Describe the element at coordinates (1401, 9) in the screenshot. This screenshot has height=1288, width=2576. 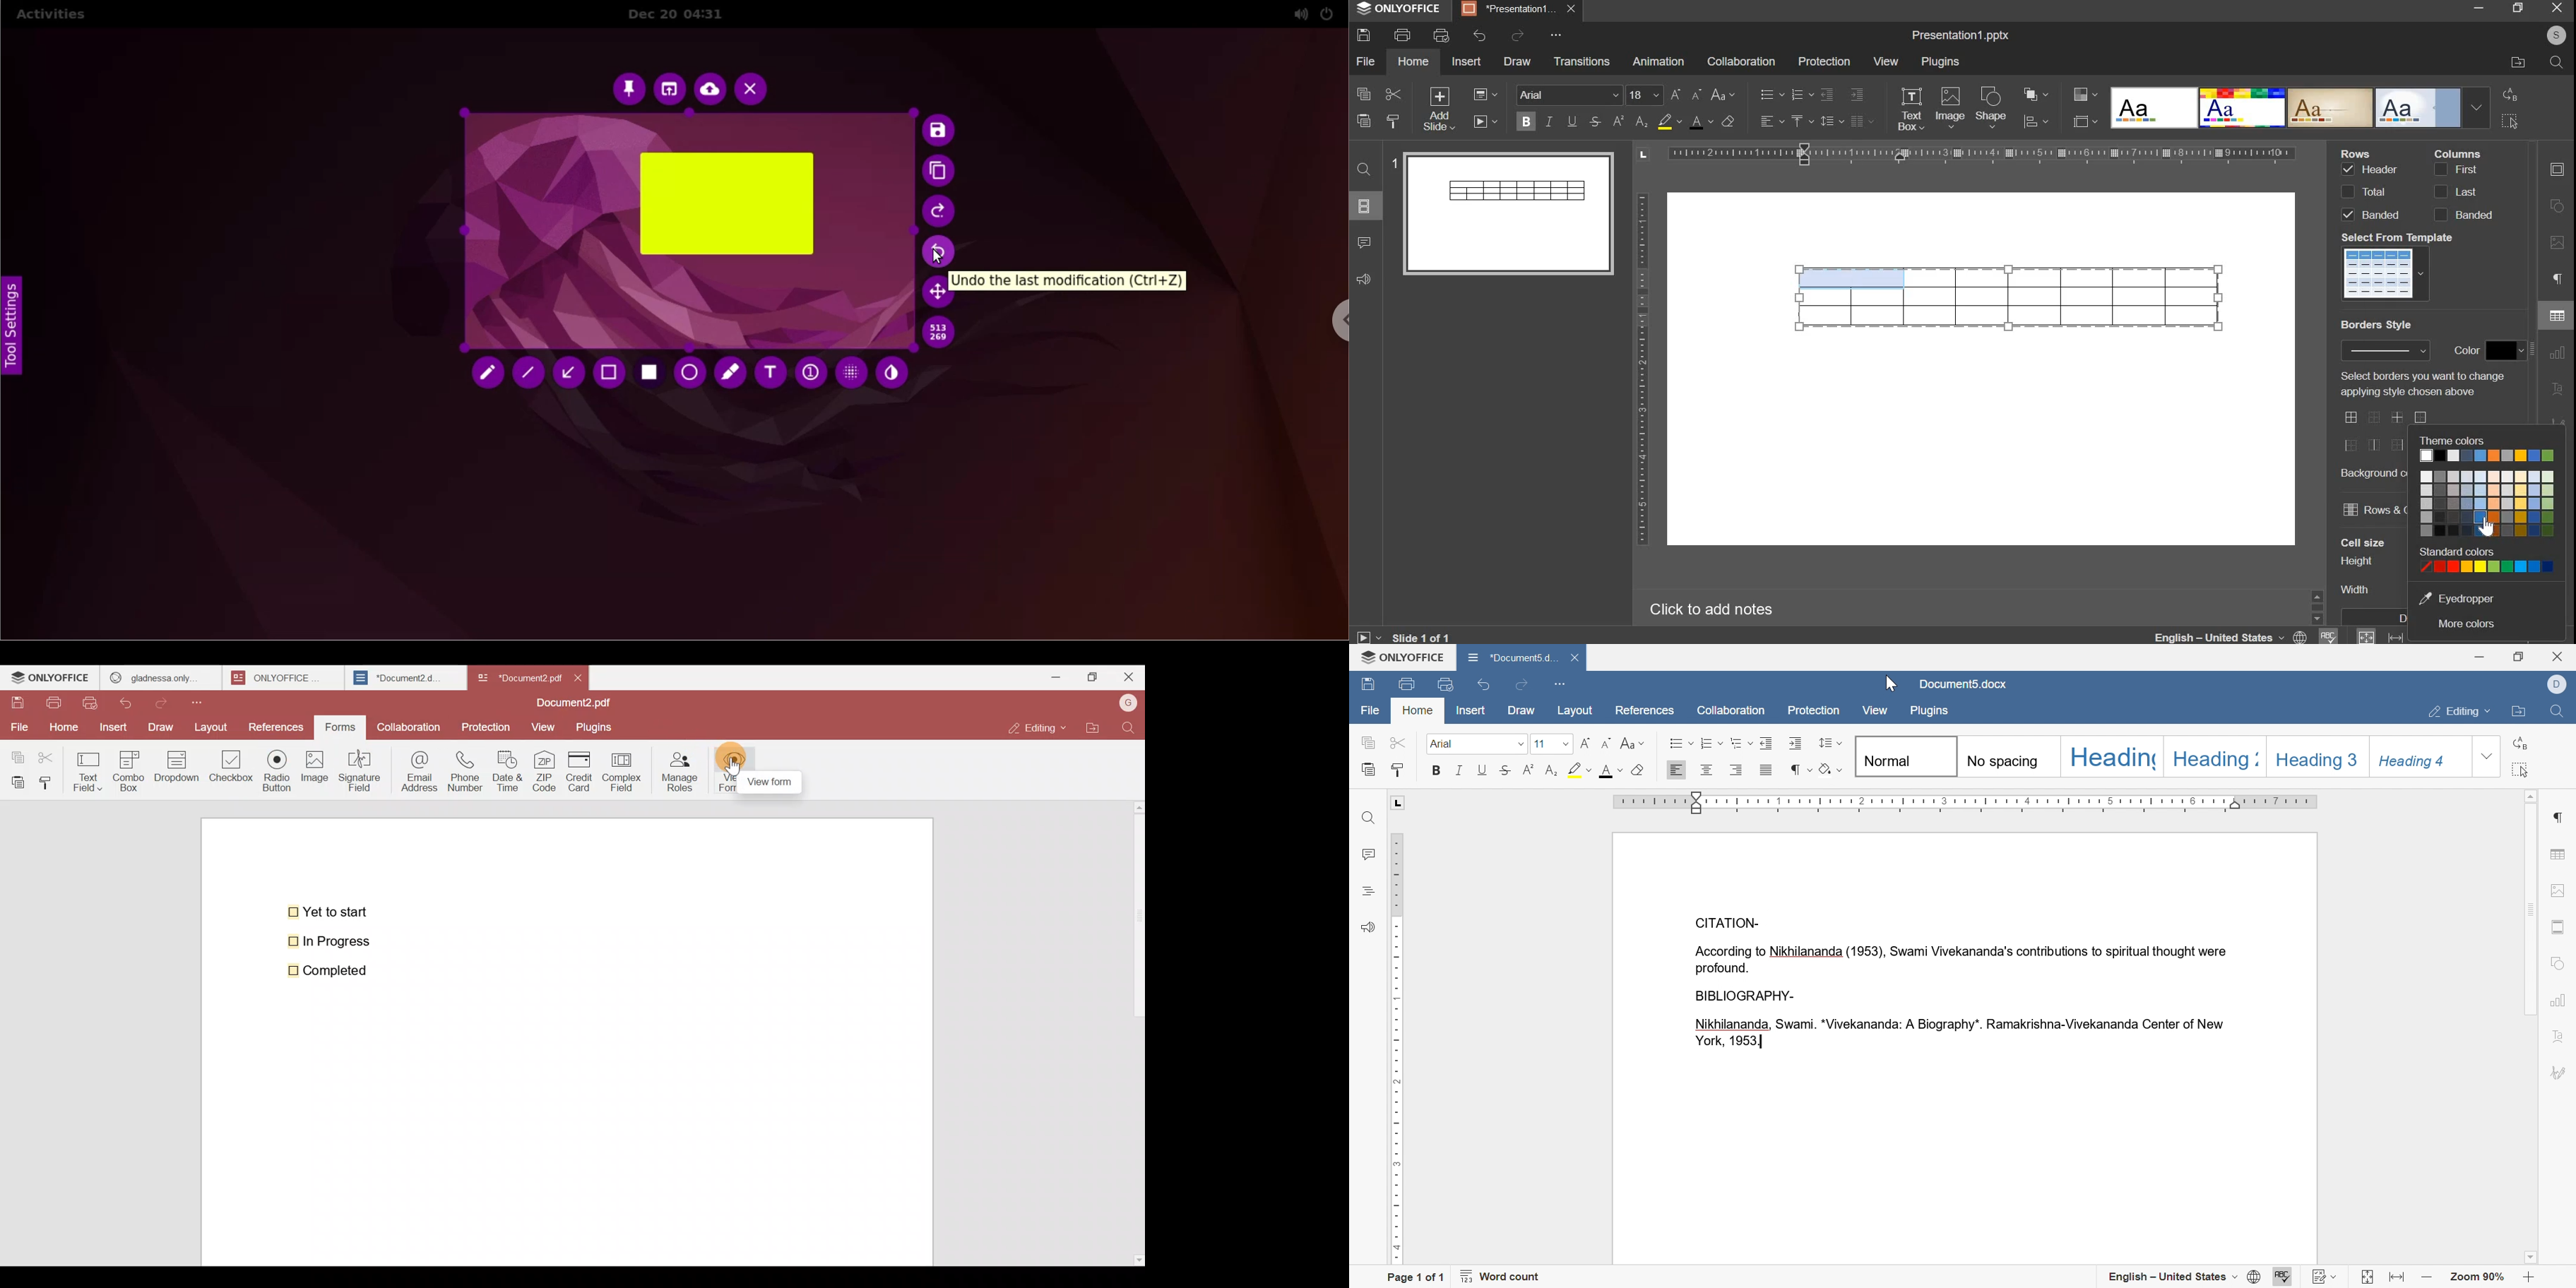
I see `ONLYOFFICE ` at that location.